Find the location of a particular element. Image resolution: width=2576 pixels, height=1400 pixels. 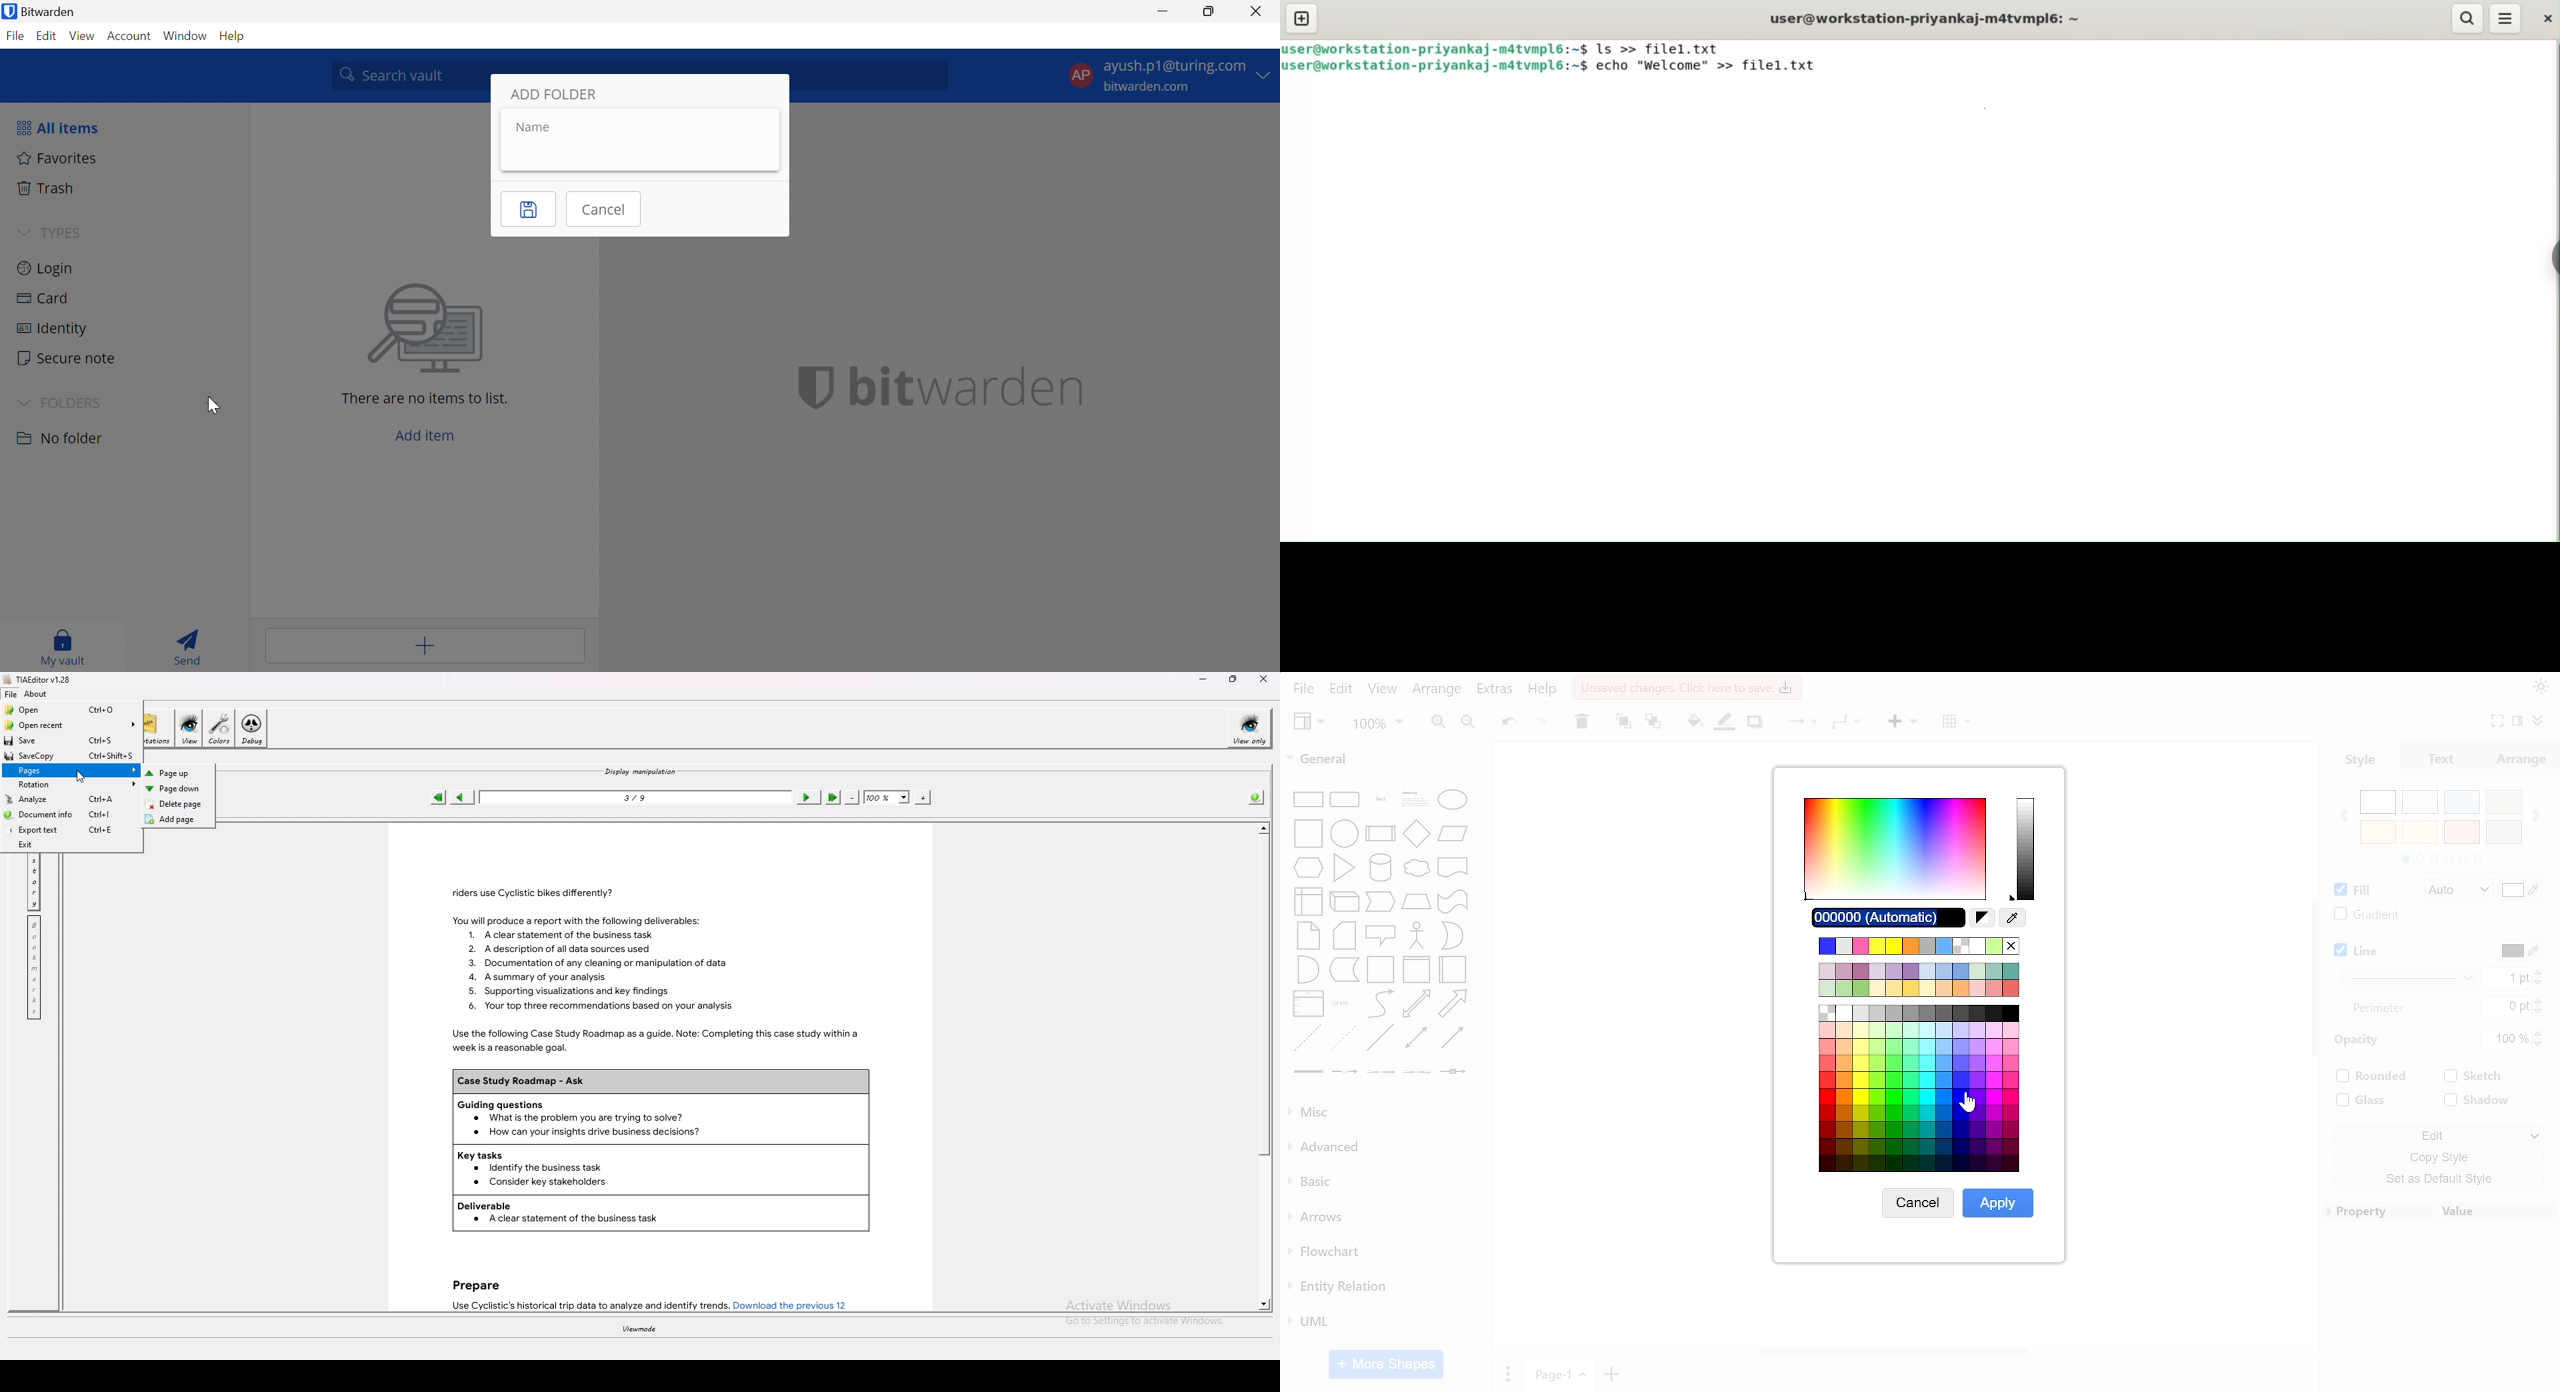

user@workstation-priyankaj-m4tvmpl6: ~ is located at coordinates (1927, 18).